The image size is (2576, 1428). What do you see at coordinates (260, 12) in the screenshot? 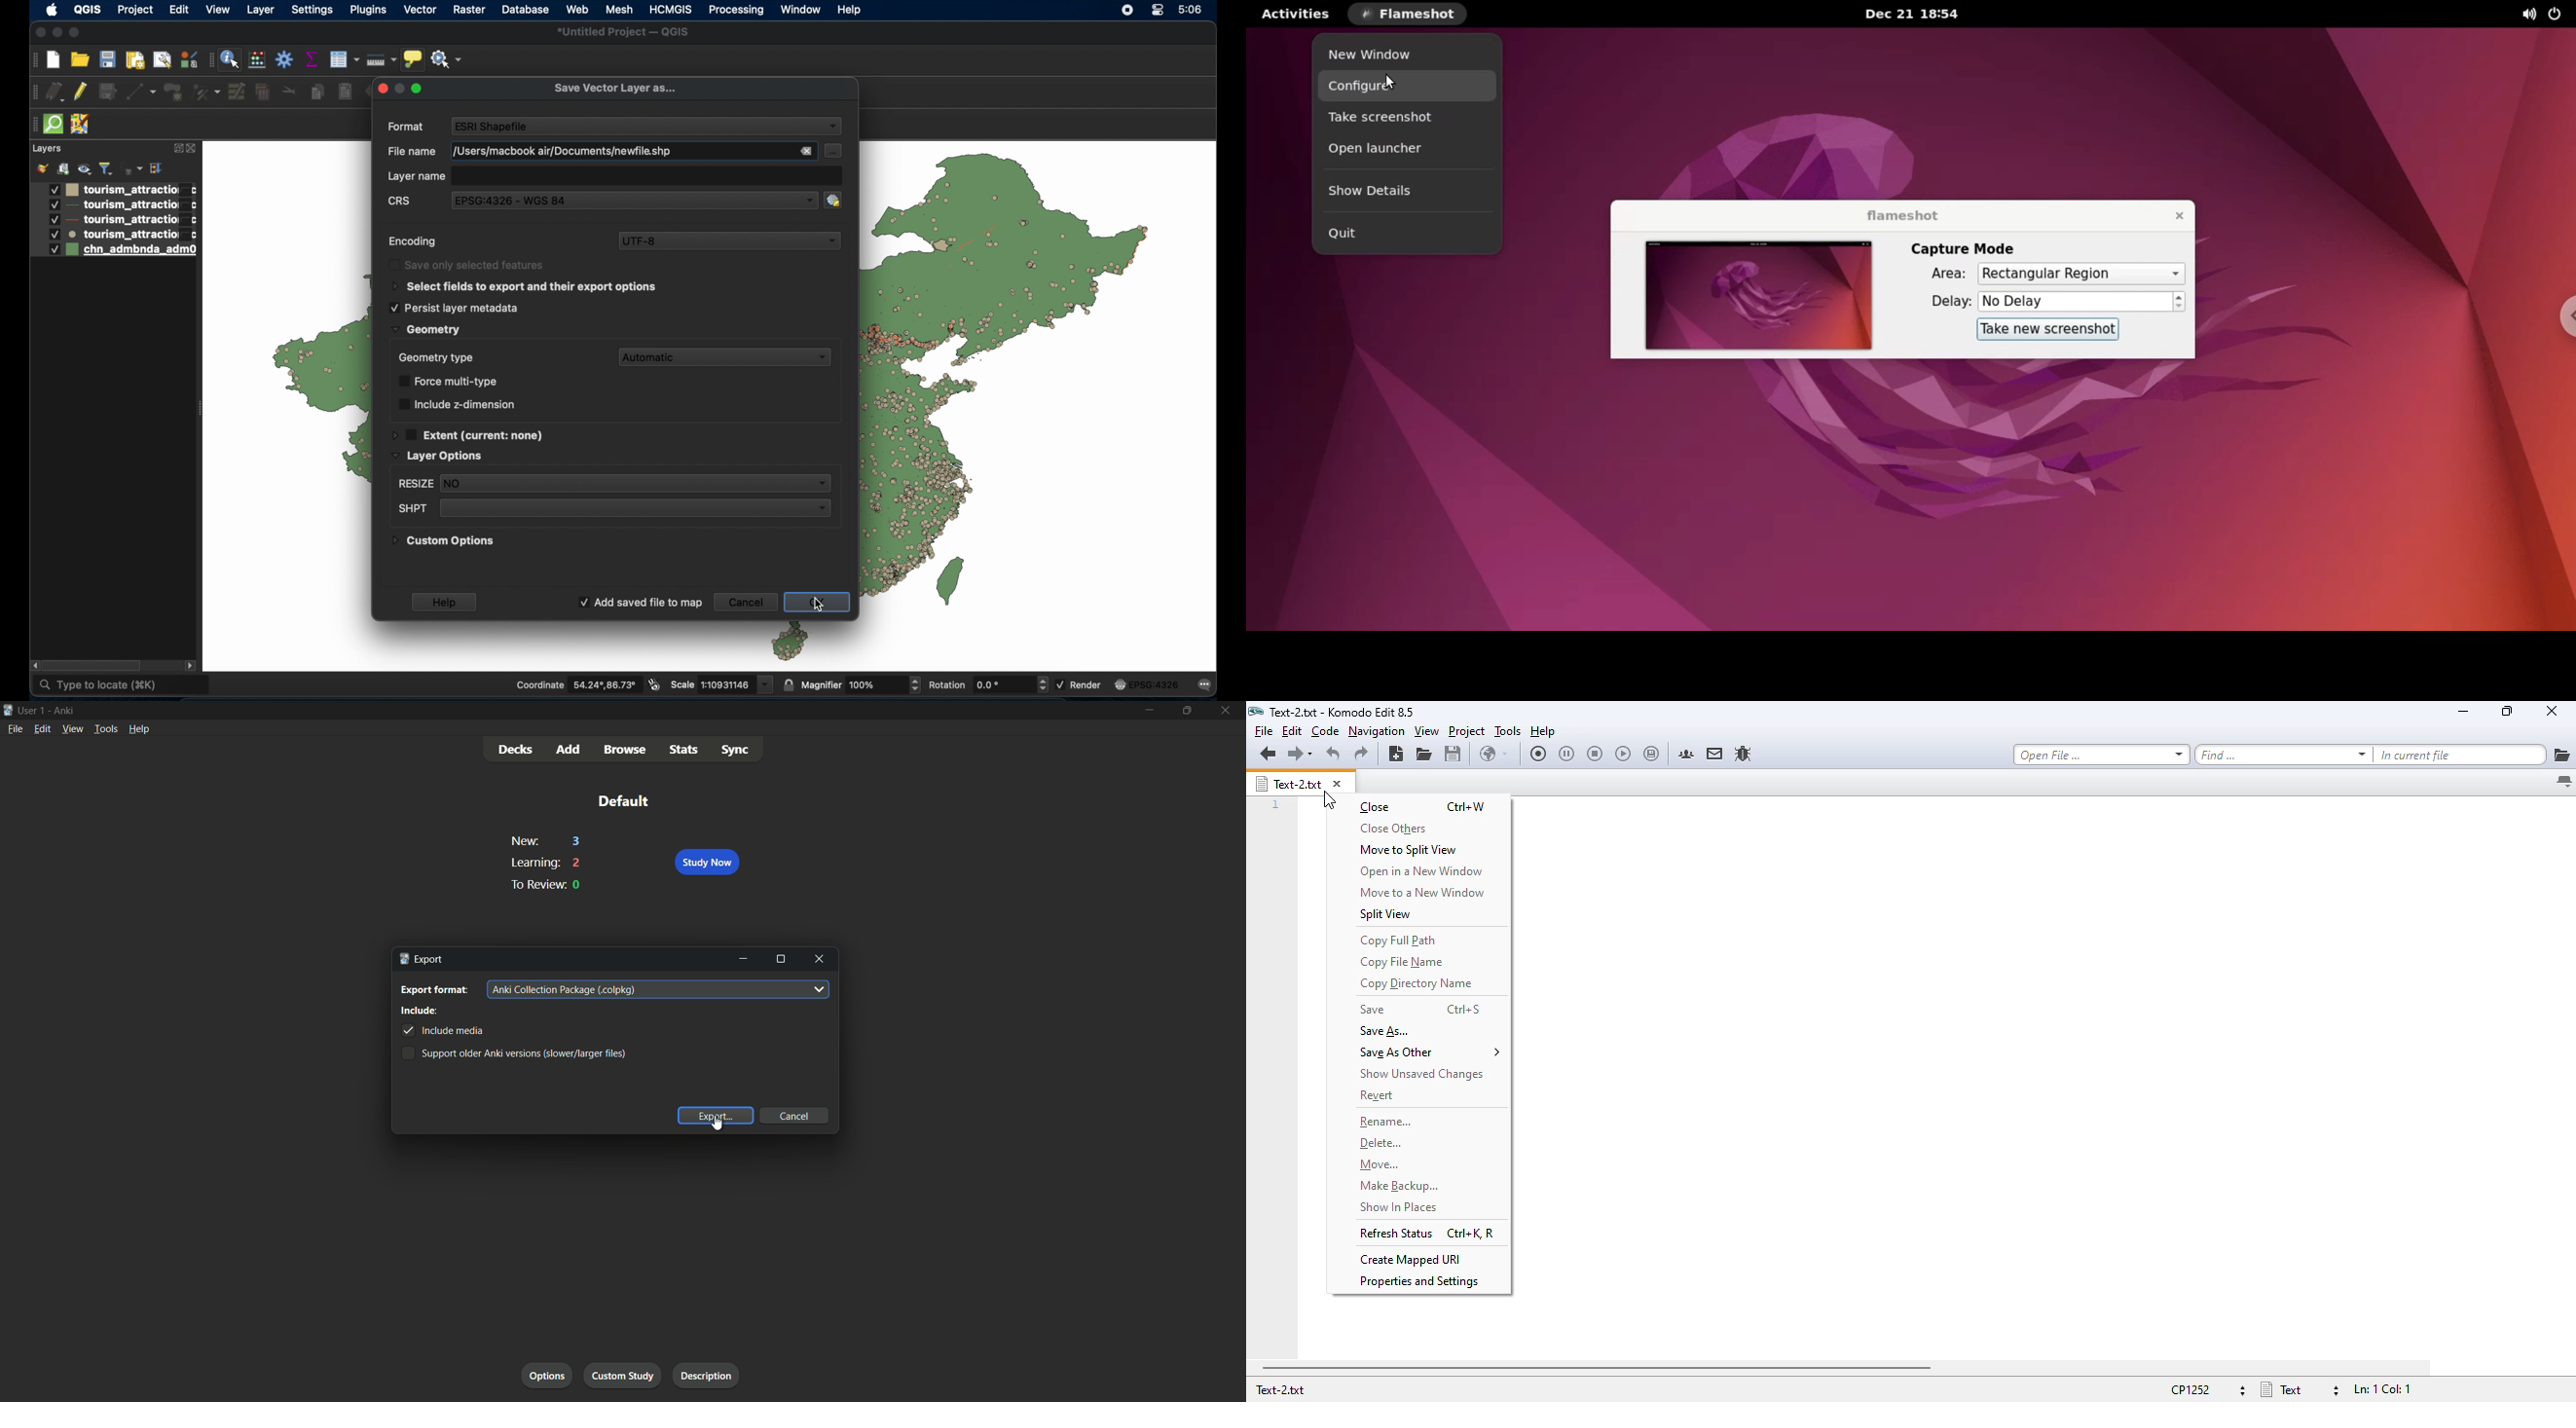
I see `layer` at bounding box center [260, 12].